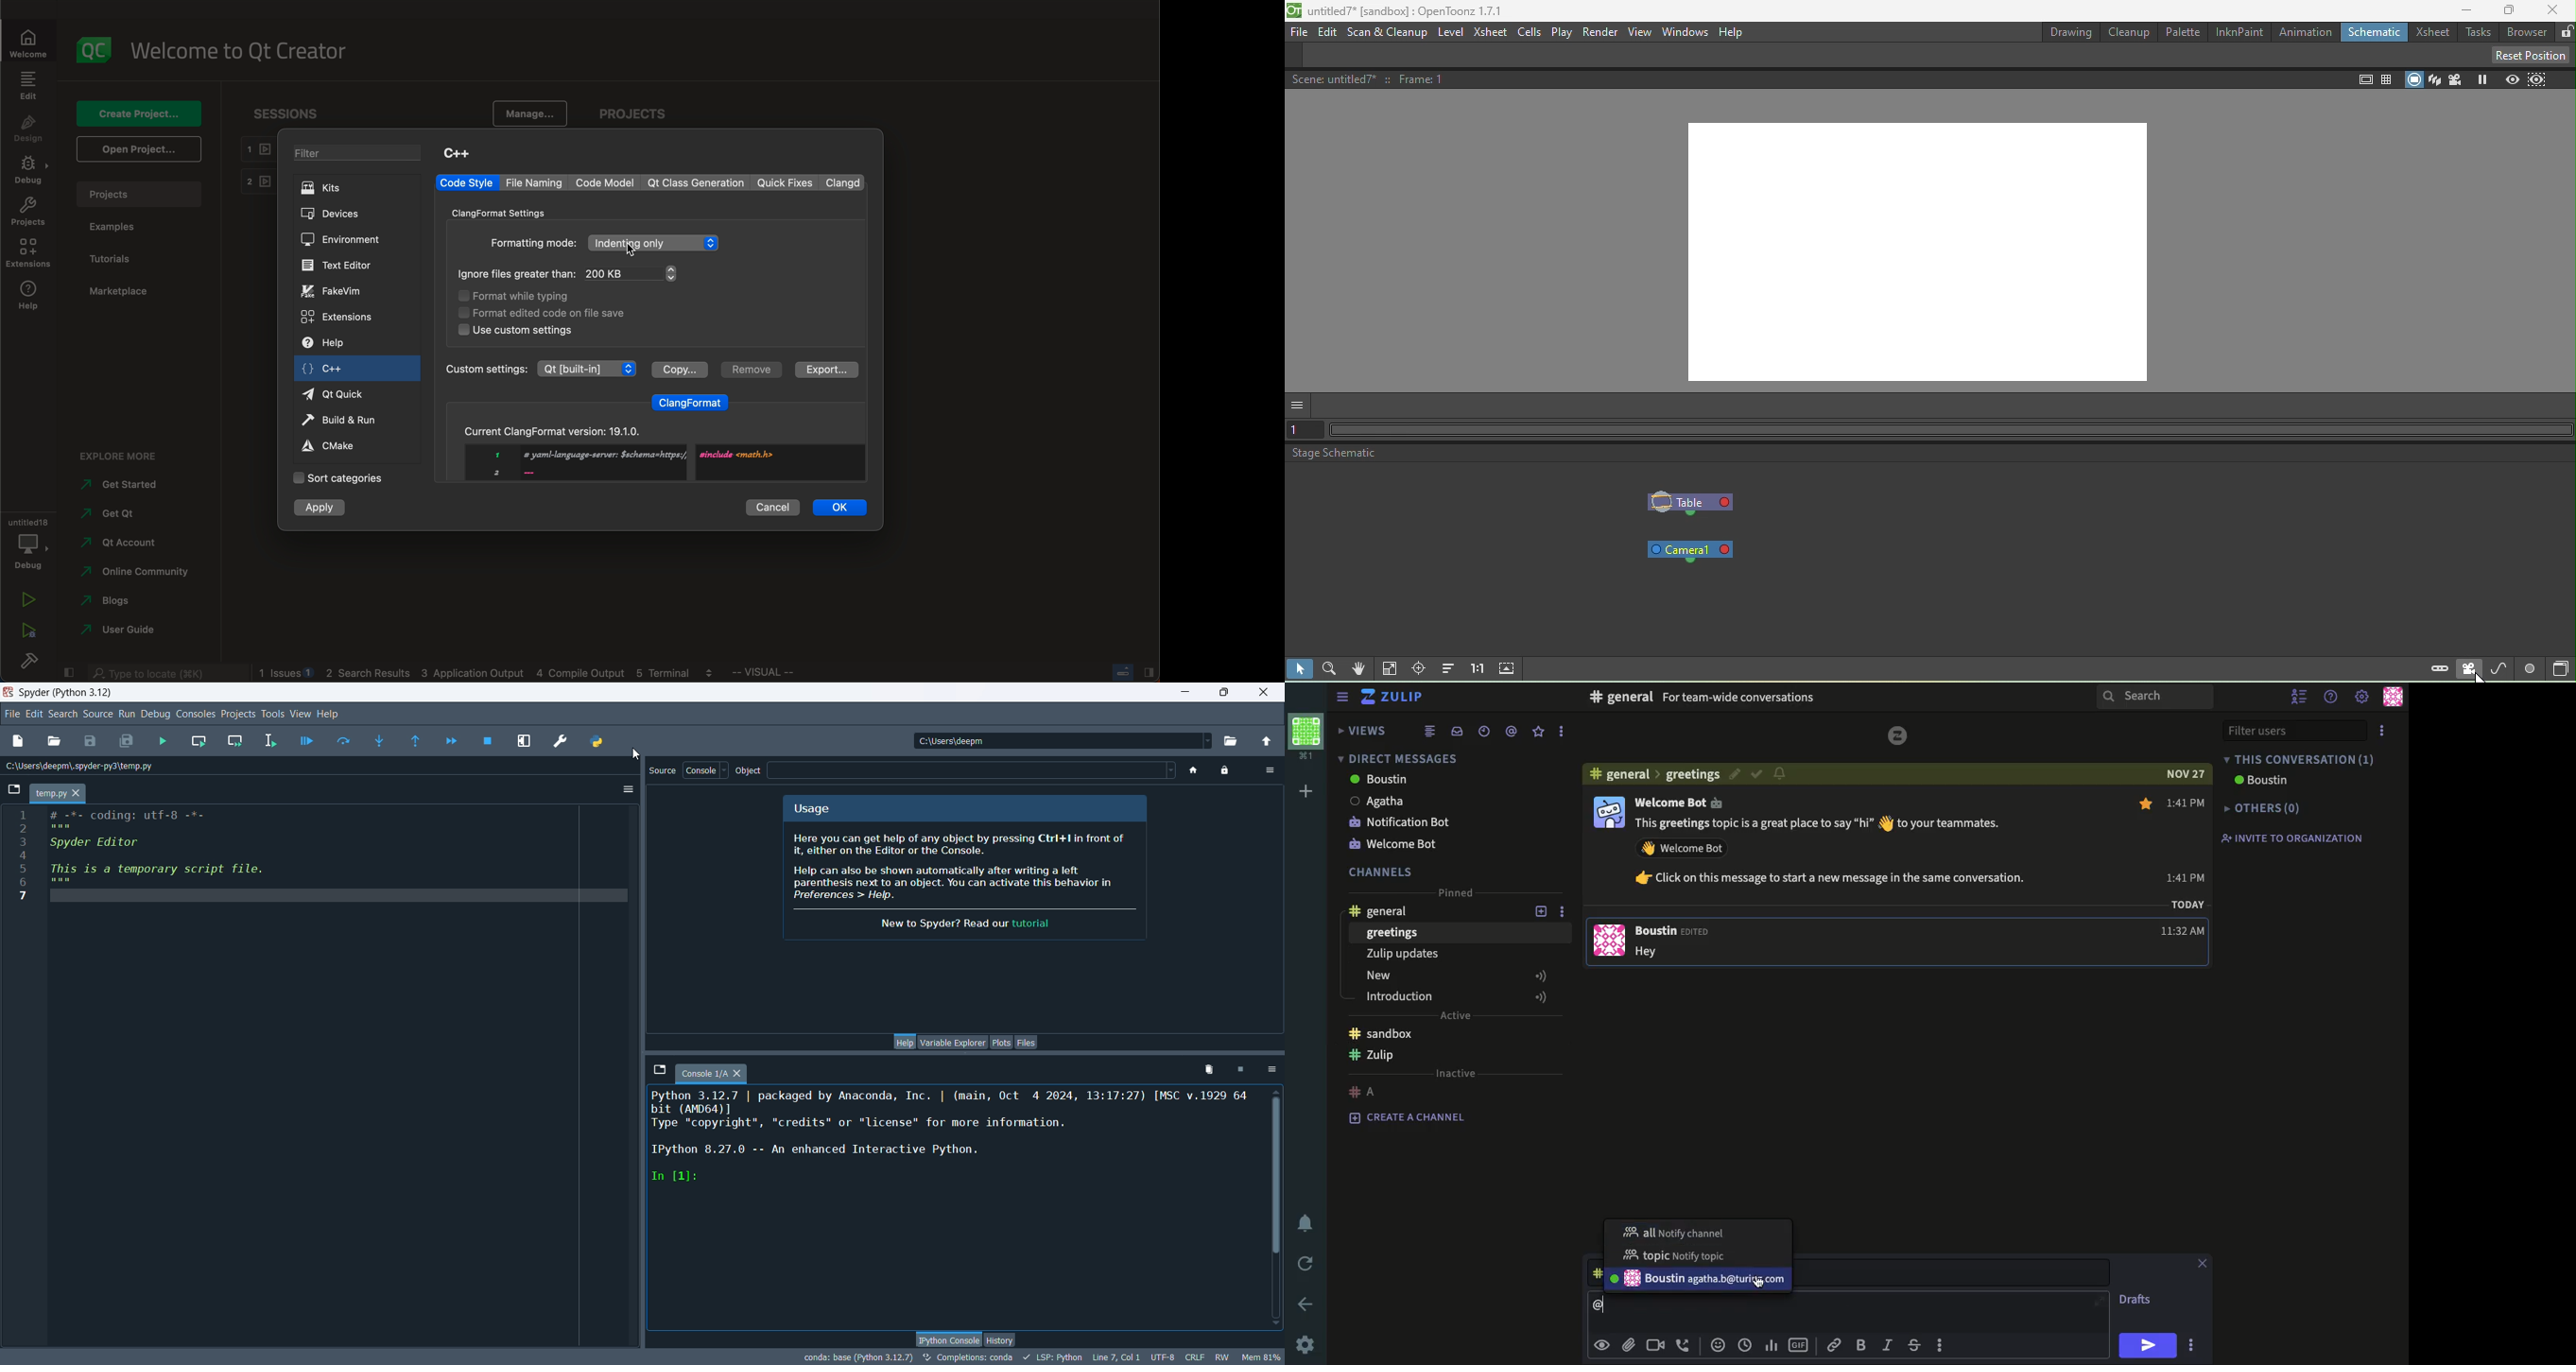 The image size is (2576, 1372). Describe the element at coordinates (1223, 1357) in the screenshot. I see `RW` at that location.